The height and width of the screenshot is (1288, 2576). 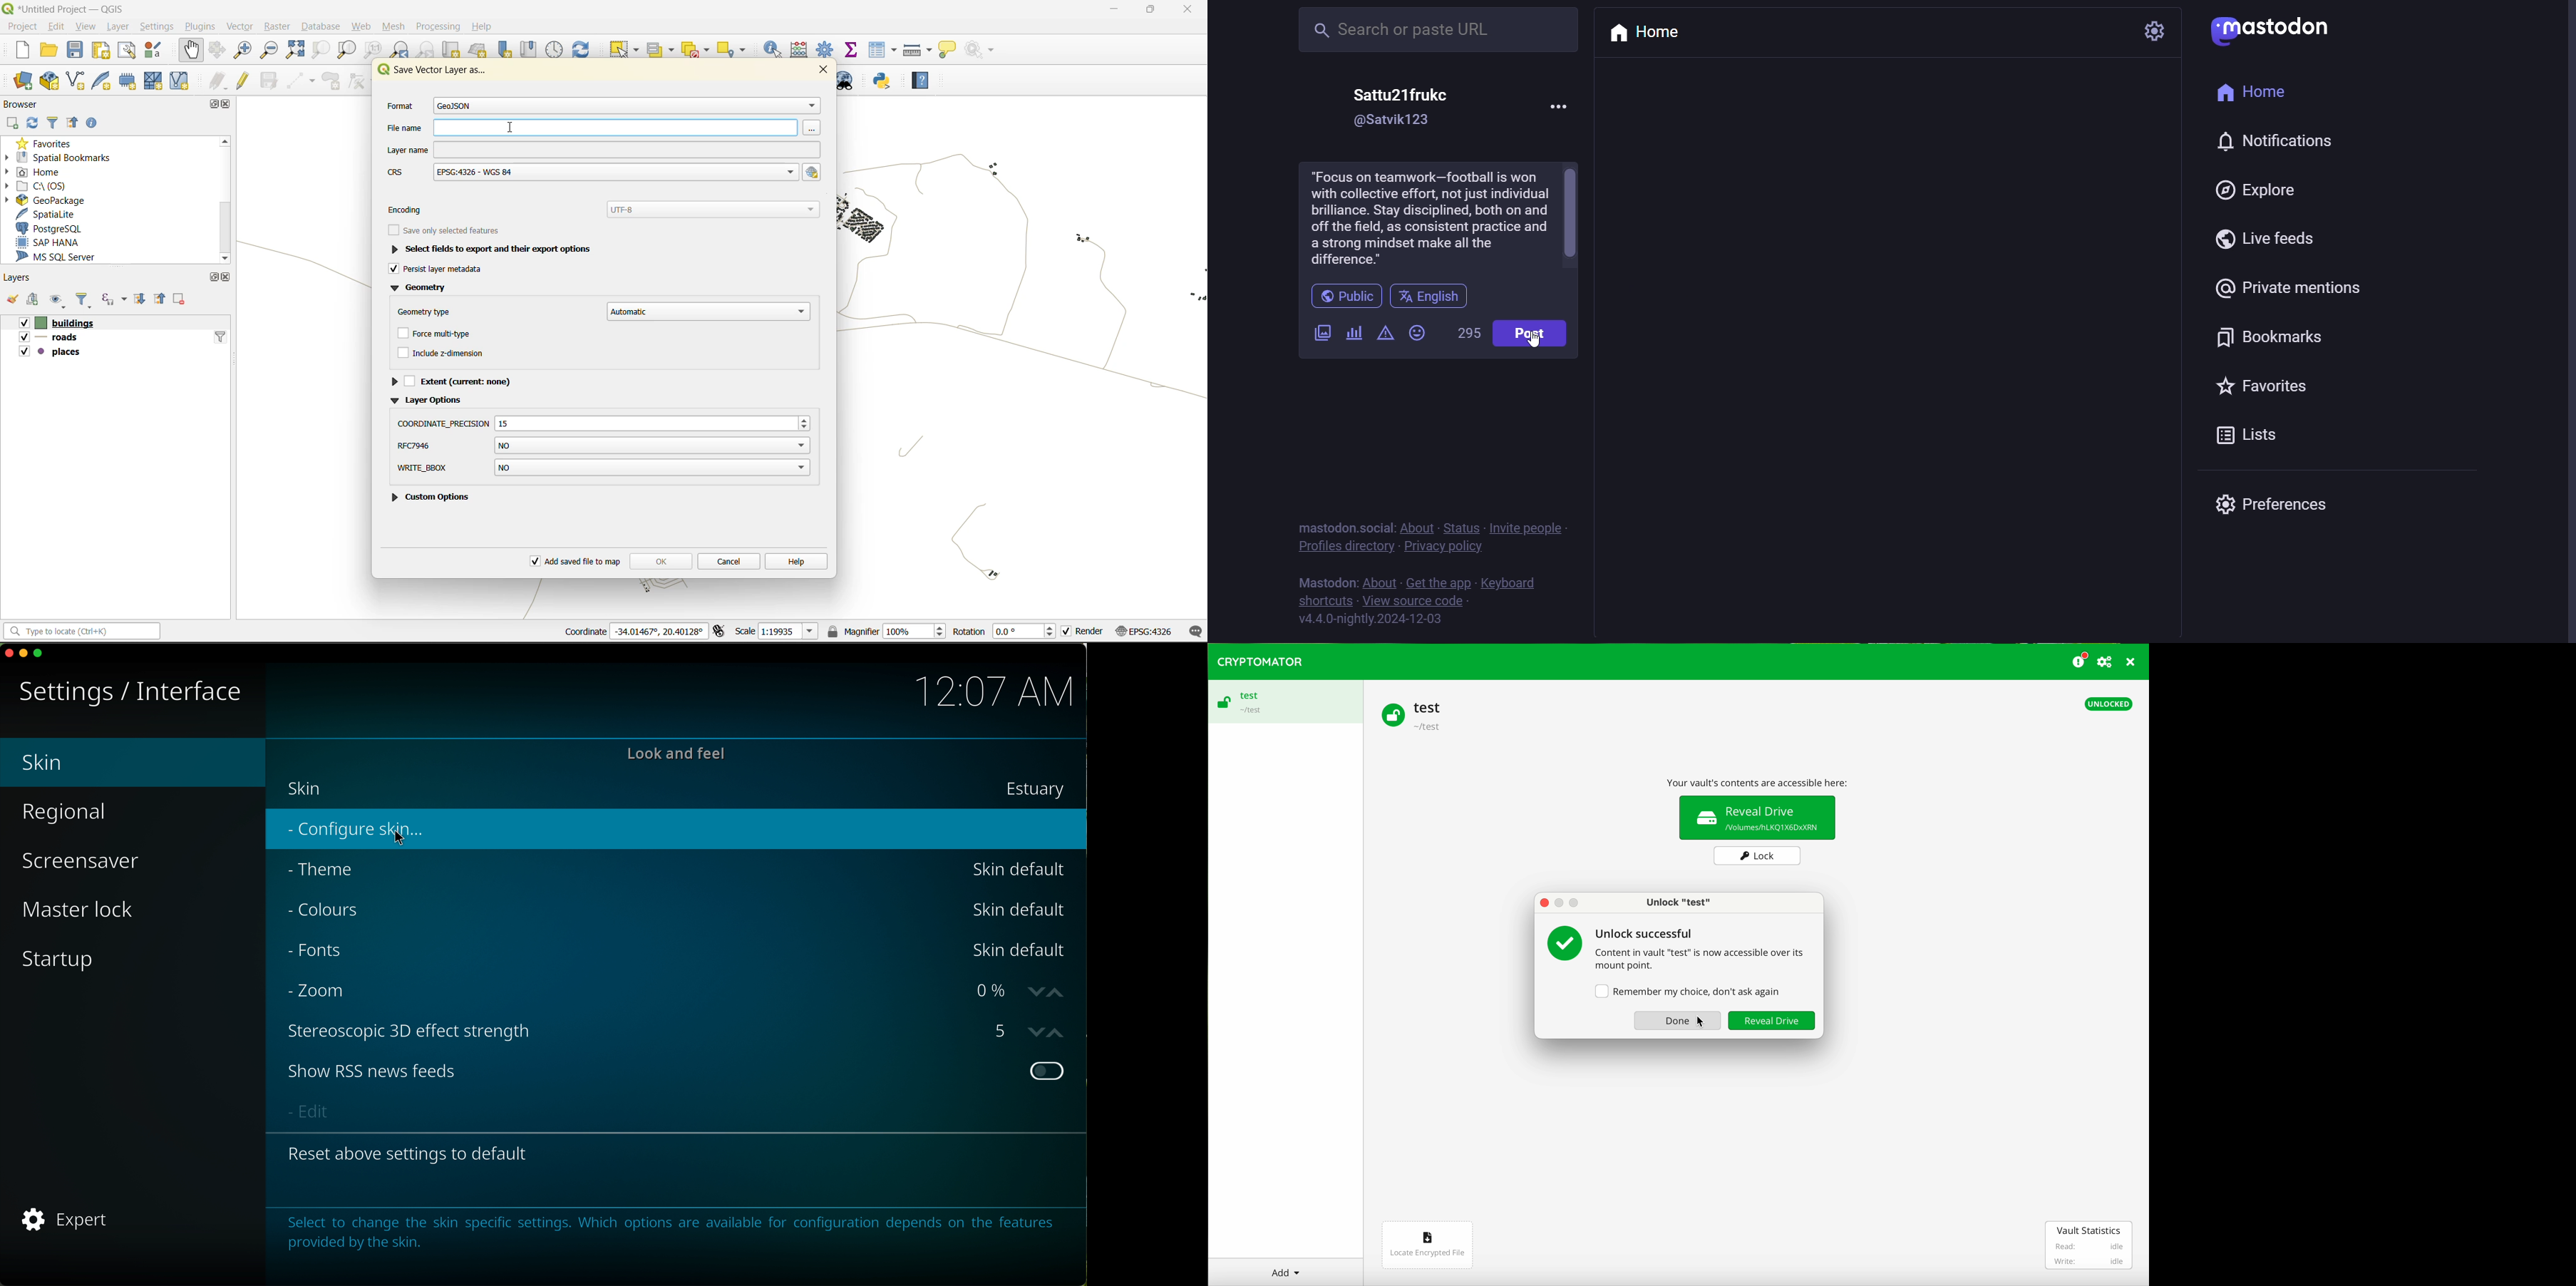 What do you see at coordinates (622, 50) in the screenshot?
I see `select` at bounding box center [622, 50].